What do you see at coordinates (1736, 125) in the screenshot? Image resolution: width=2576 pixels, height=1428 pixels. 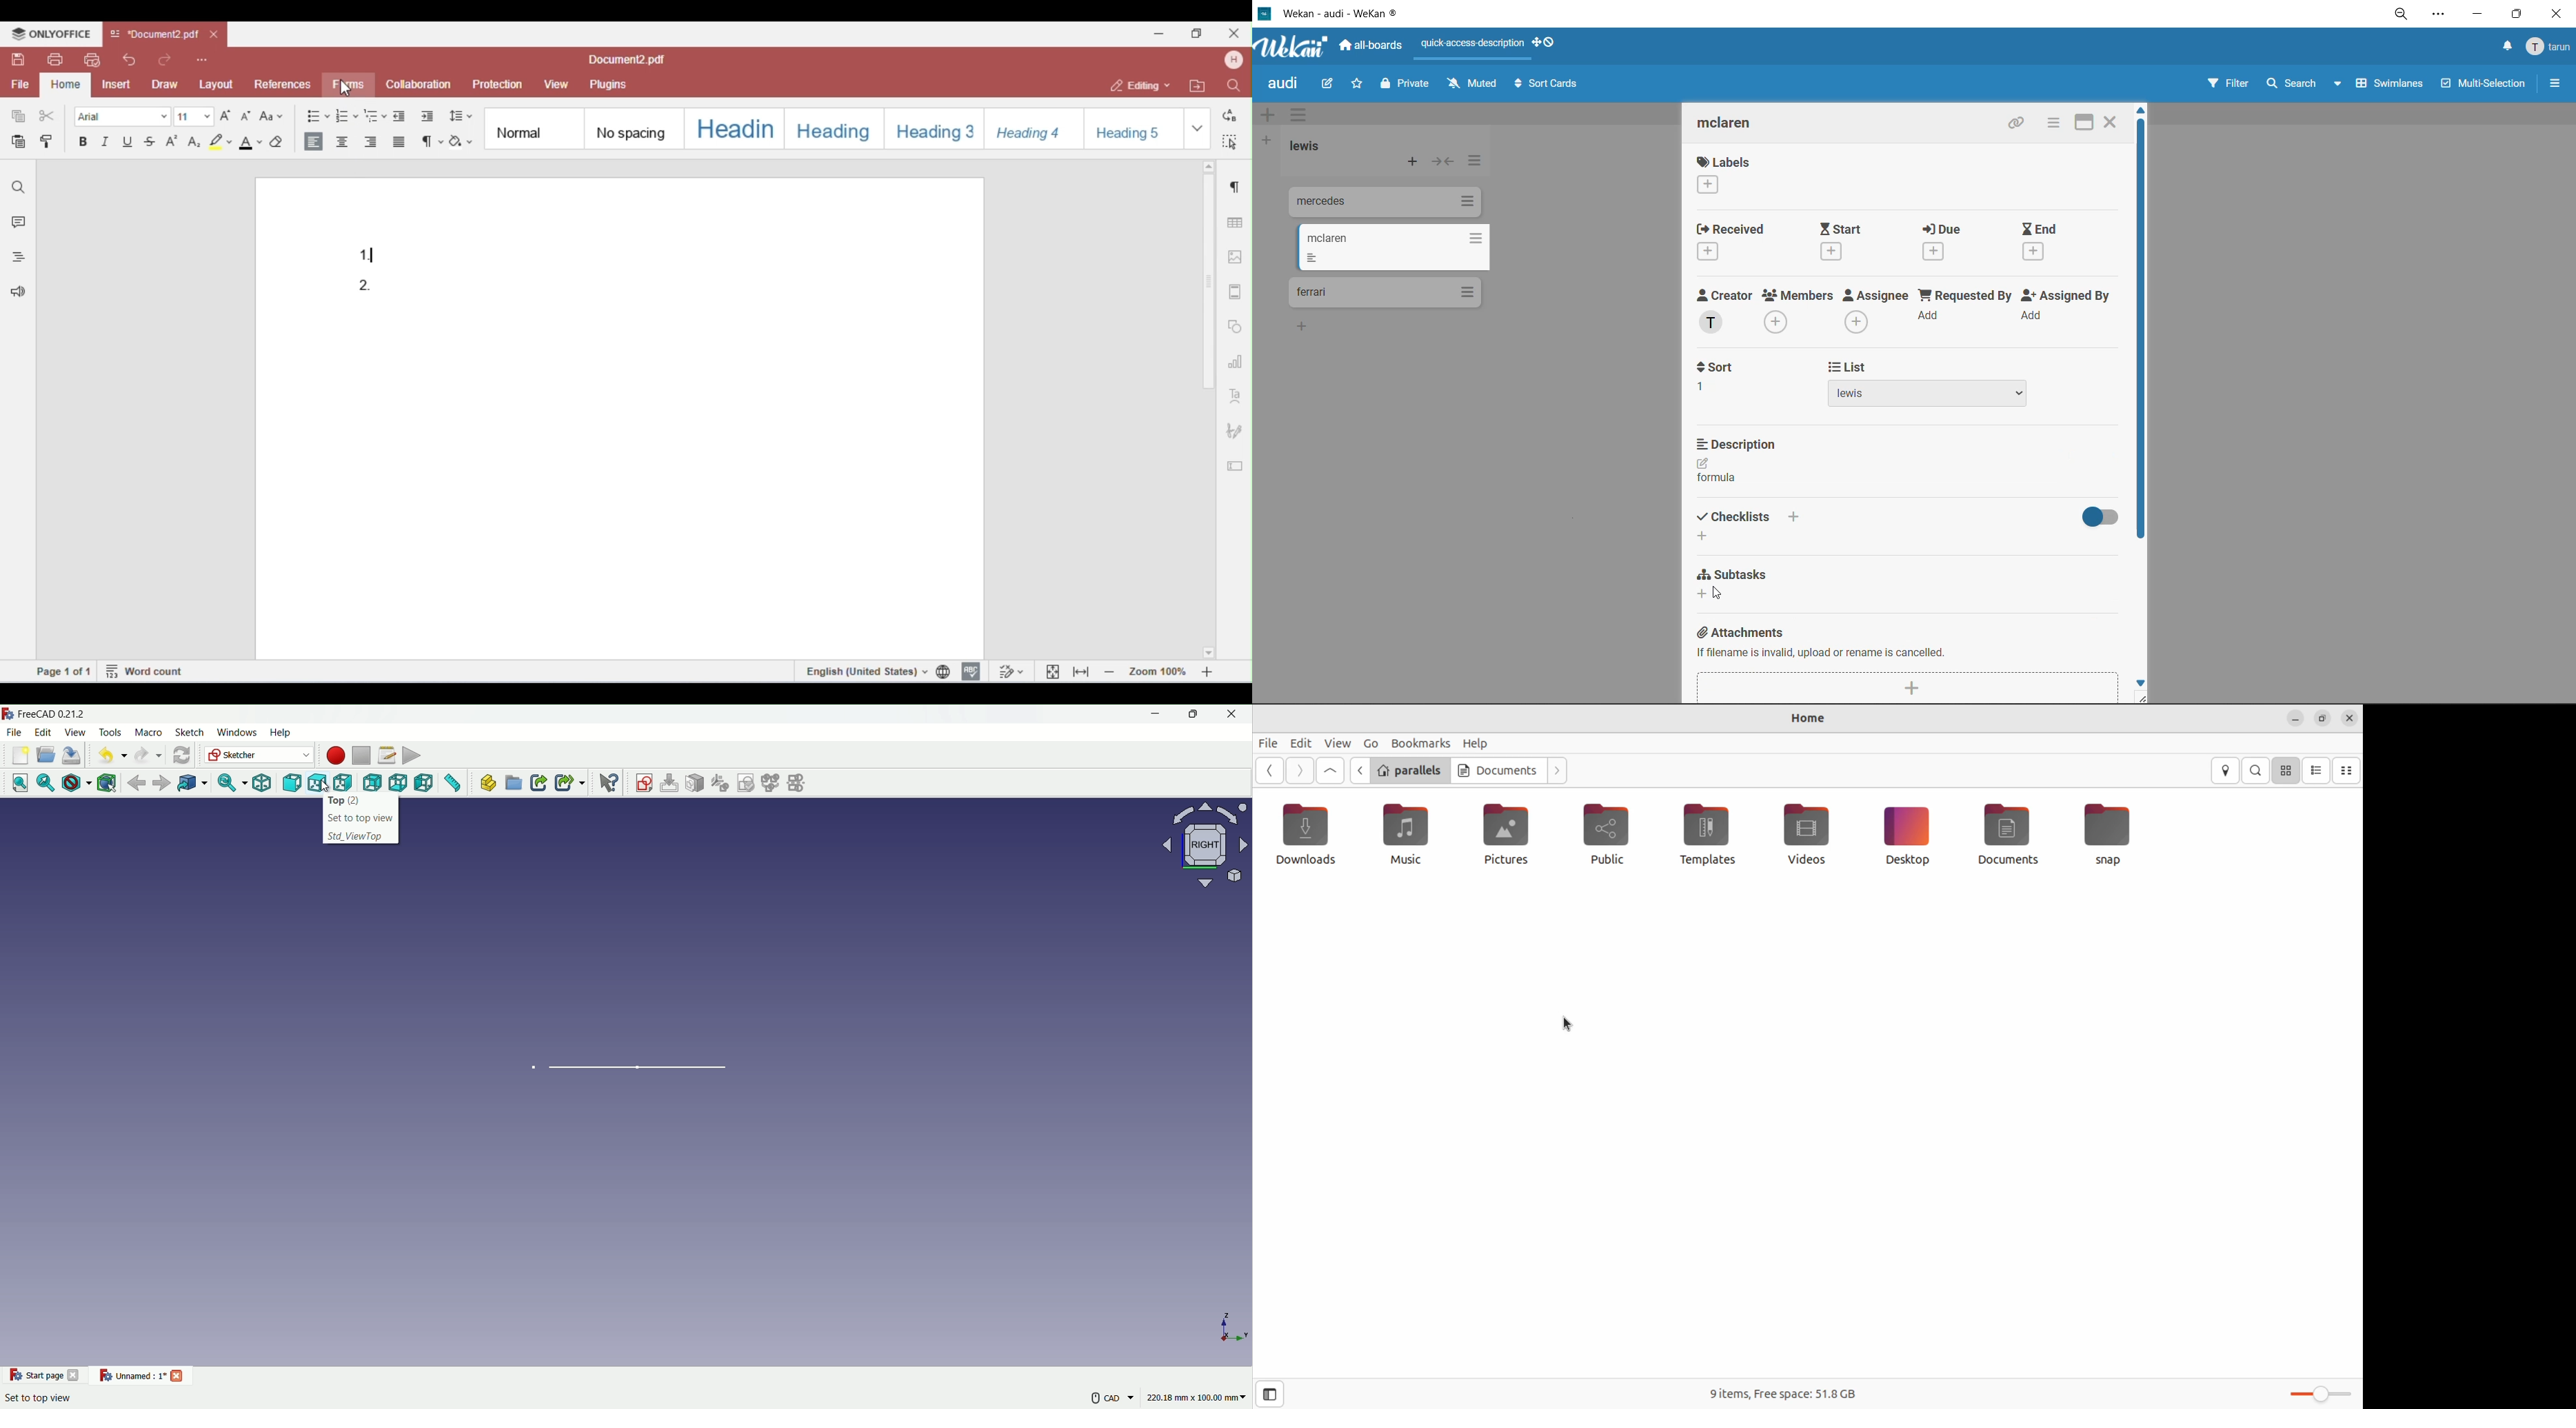 I see `card title` at bounding box center [1736, 125].